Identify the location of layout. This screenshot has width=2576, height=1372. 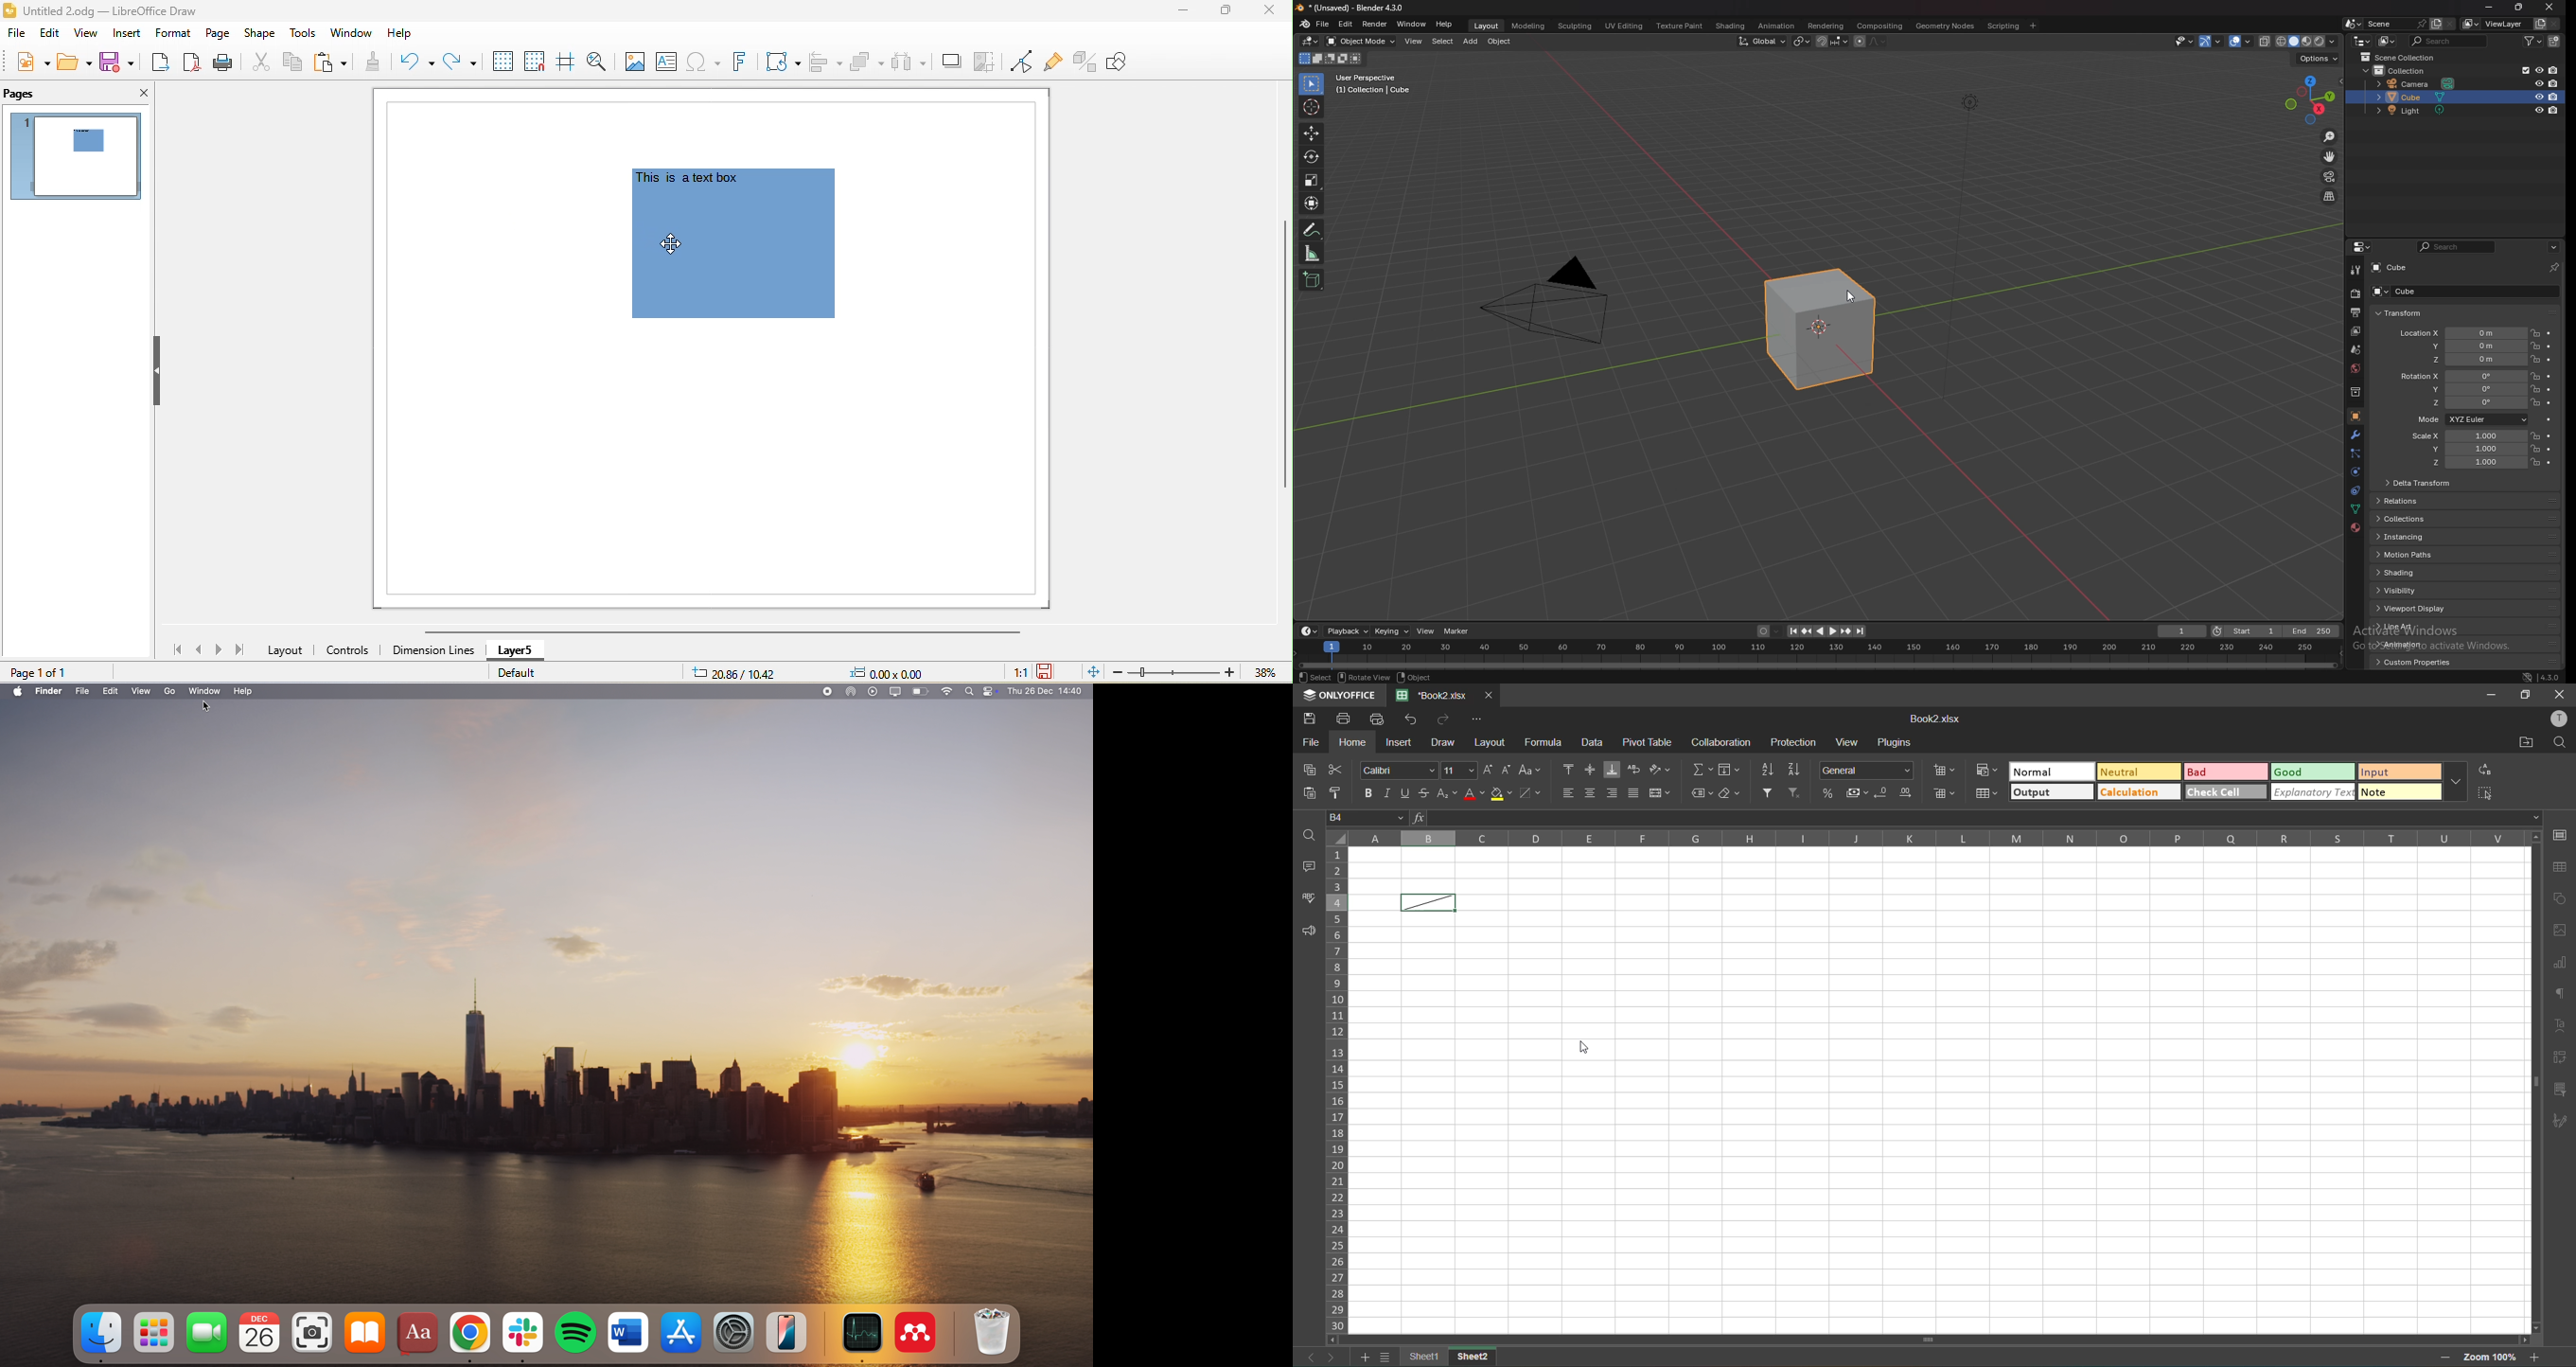
(1489, 743).